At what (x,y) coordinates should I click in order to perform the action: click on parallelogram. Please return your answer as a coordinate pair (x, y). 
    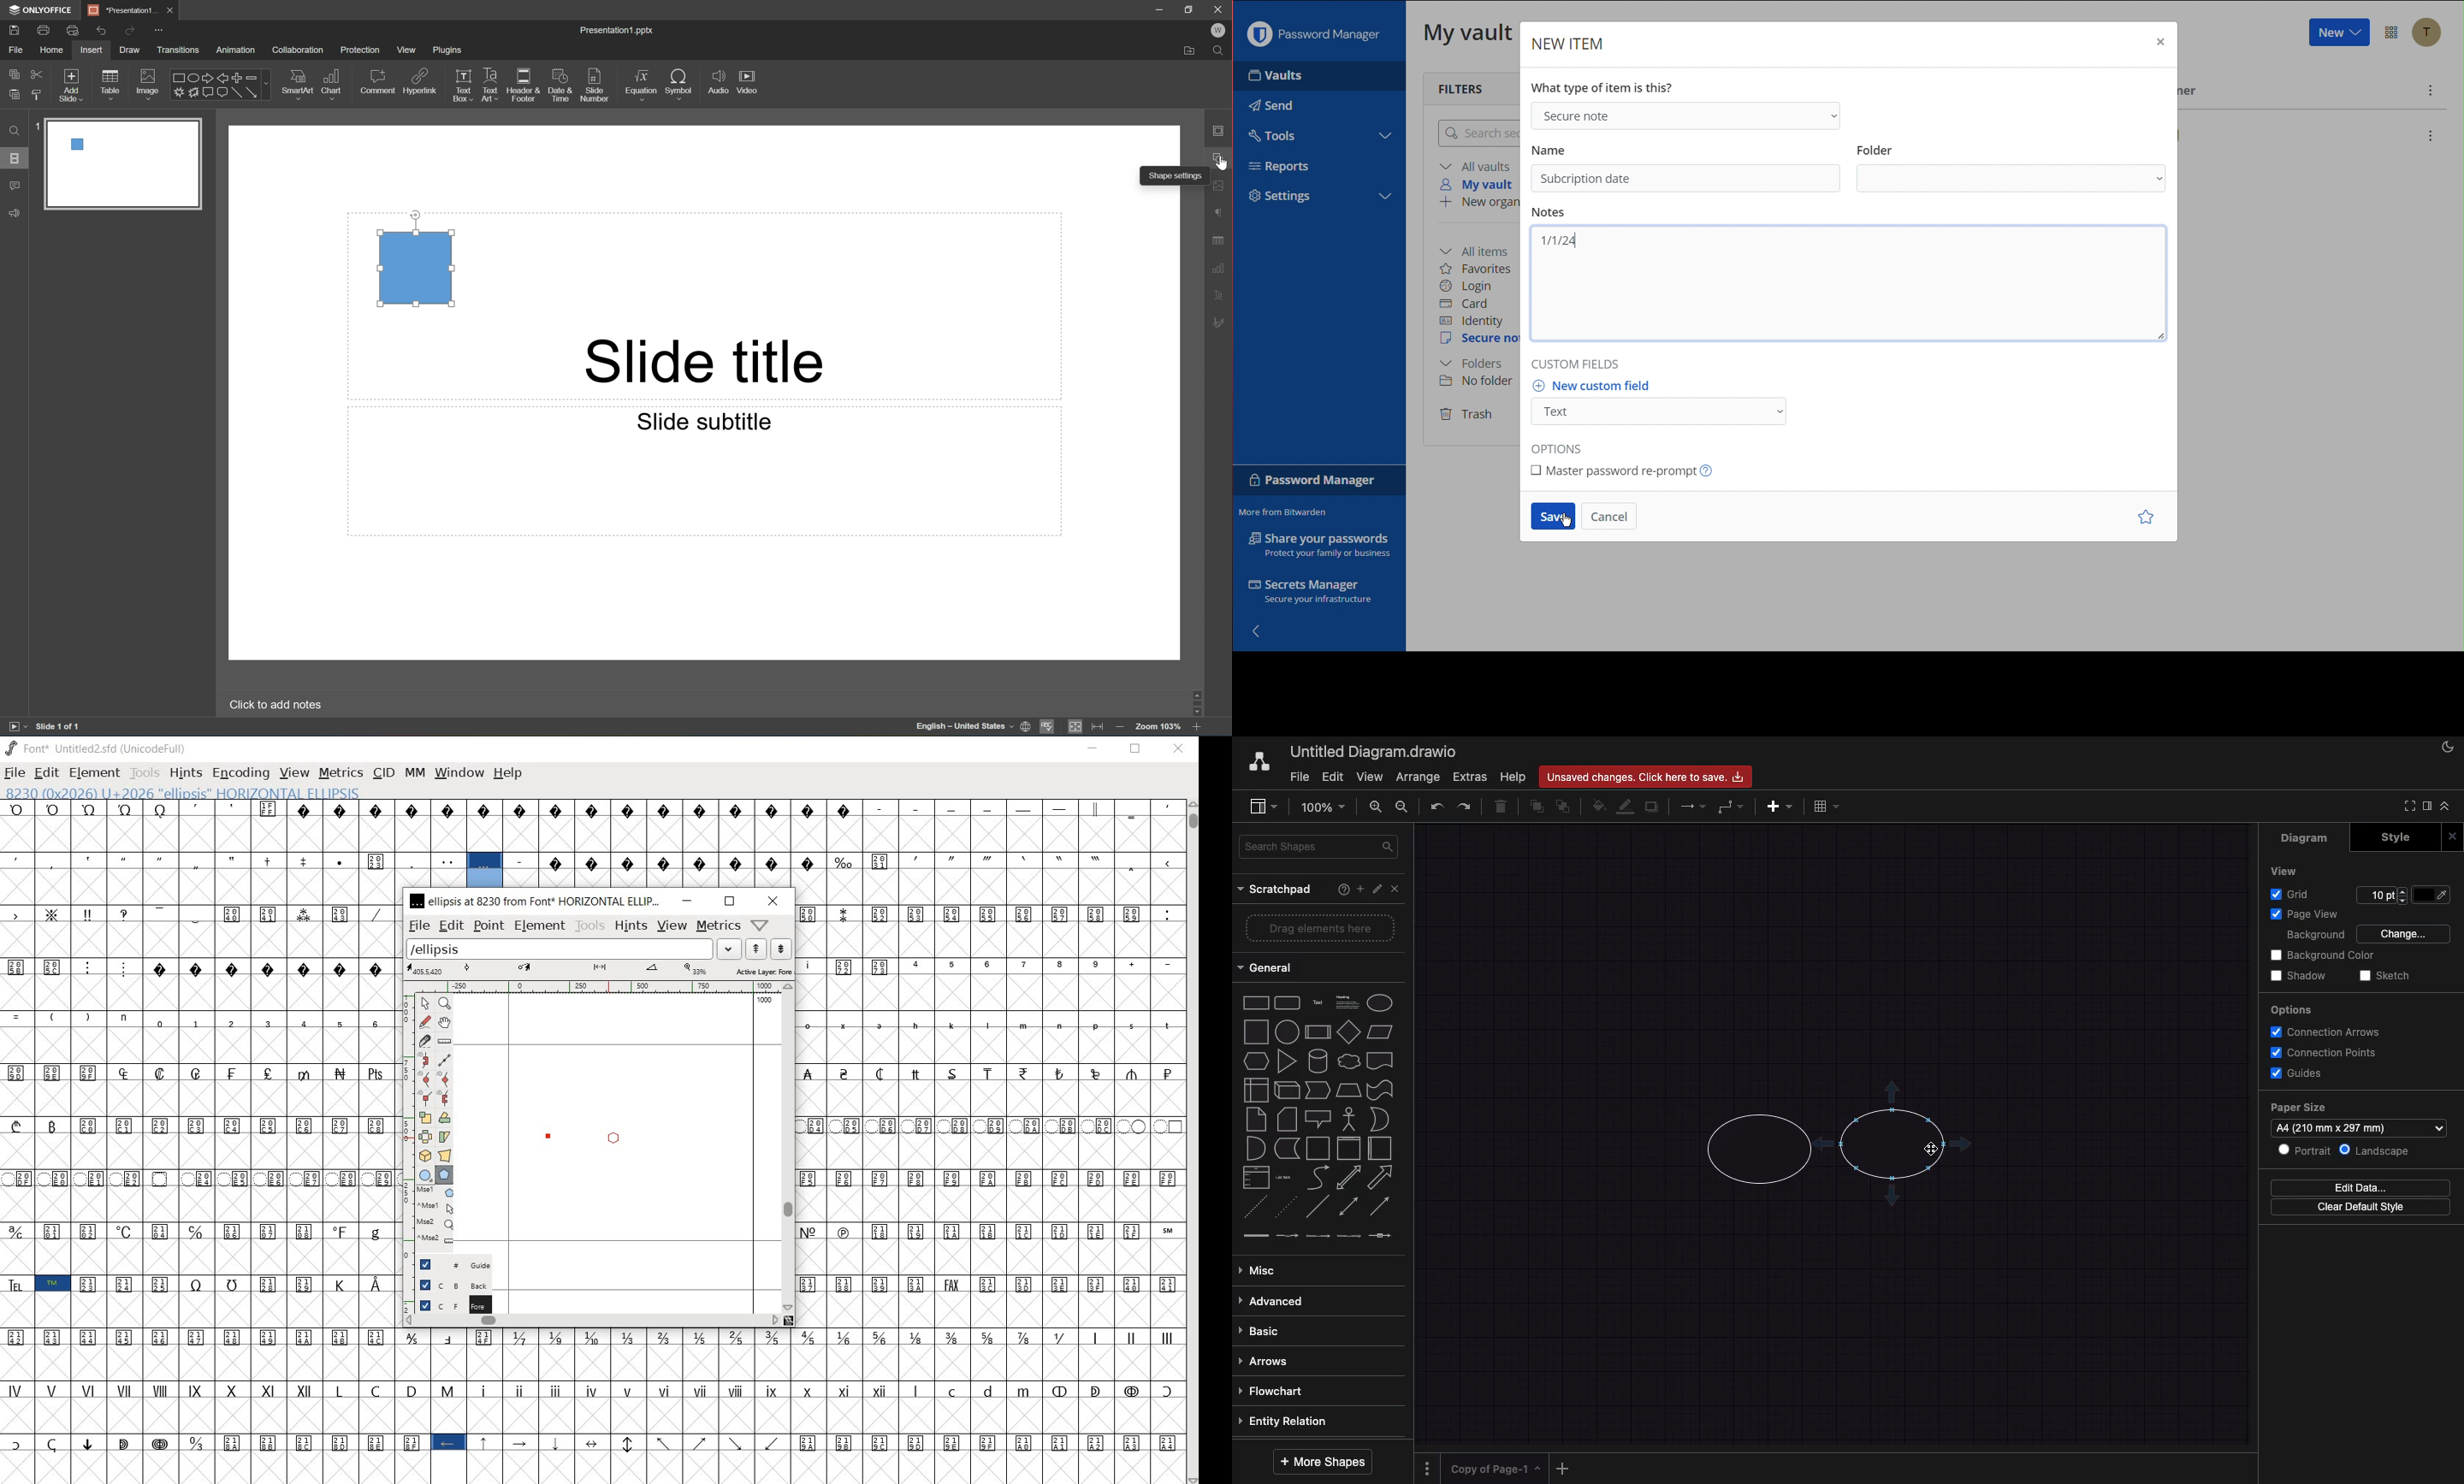
    Looking at the image, I should click on (1382, 1032).